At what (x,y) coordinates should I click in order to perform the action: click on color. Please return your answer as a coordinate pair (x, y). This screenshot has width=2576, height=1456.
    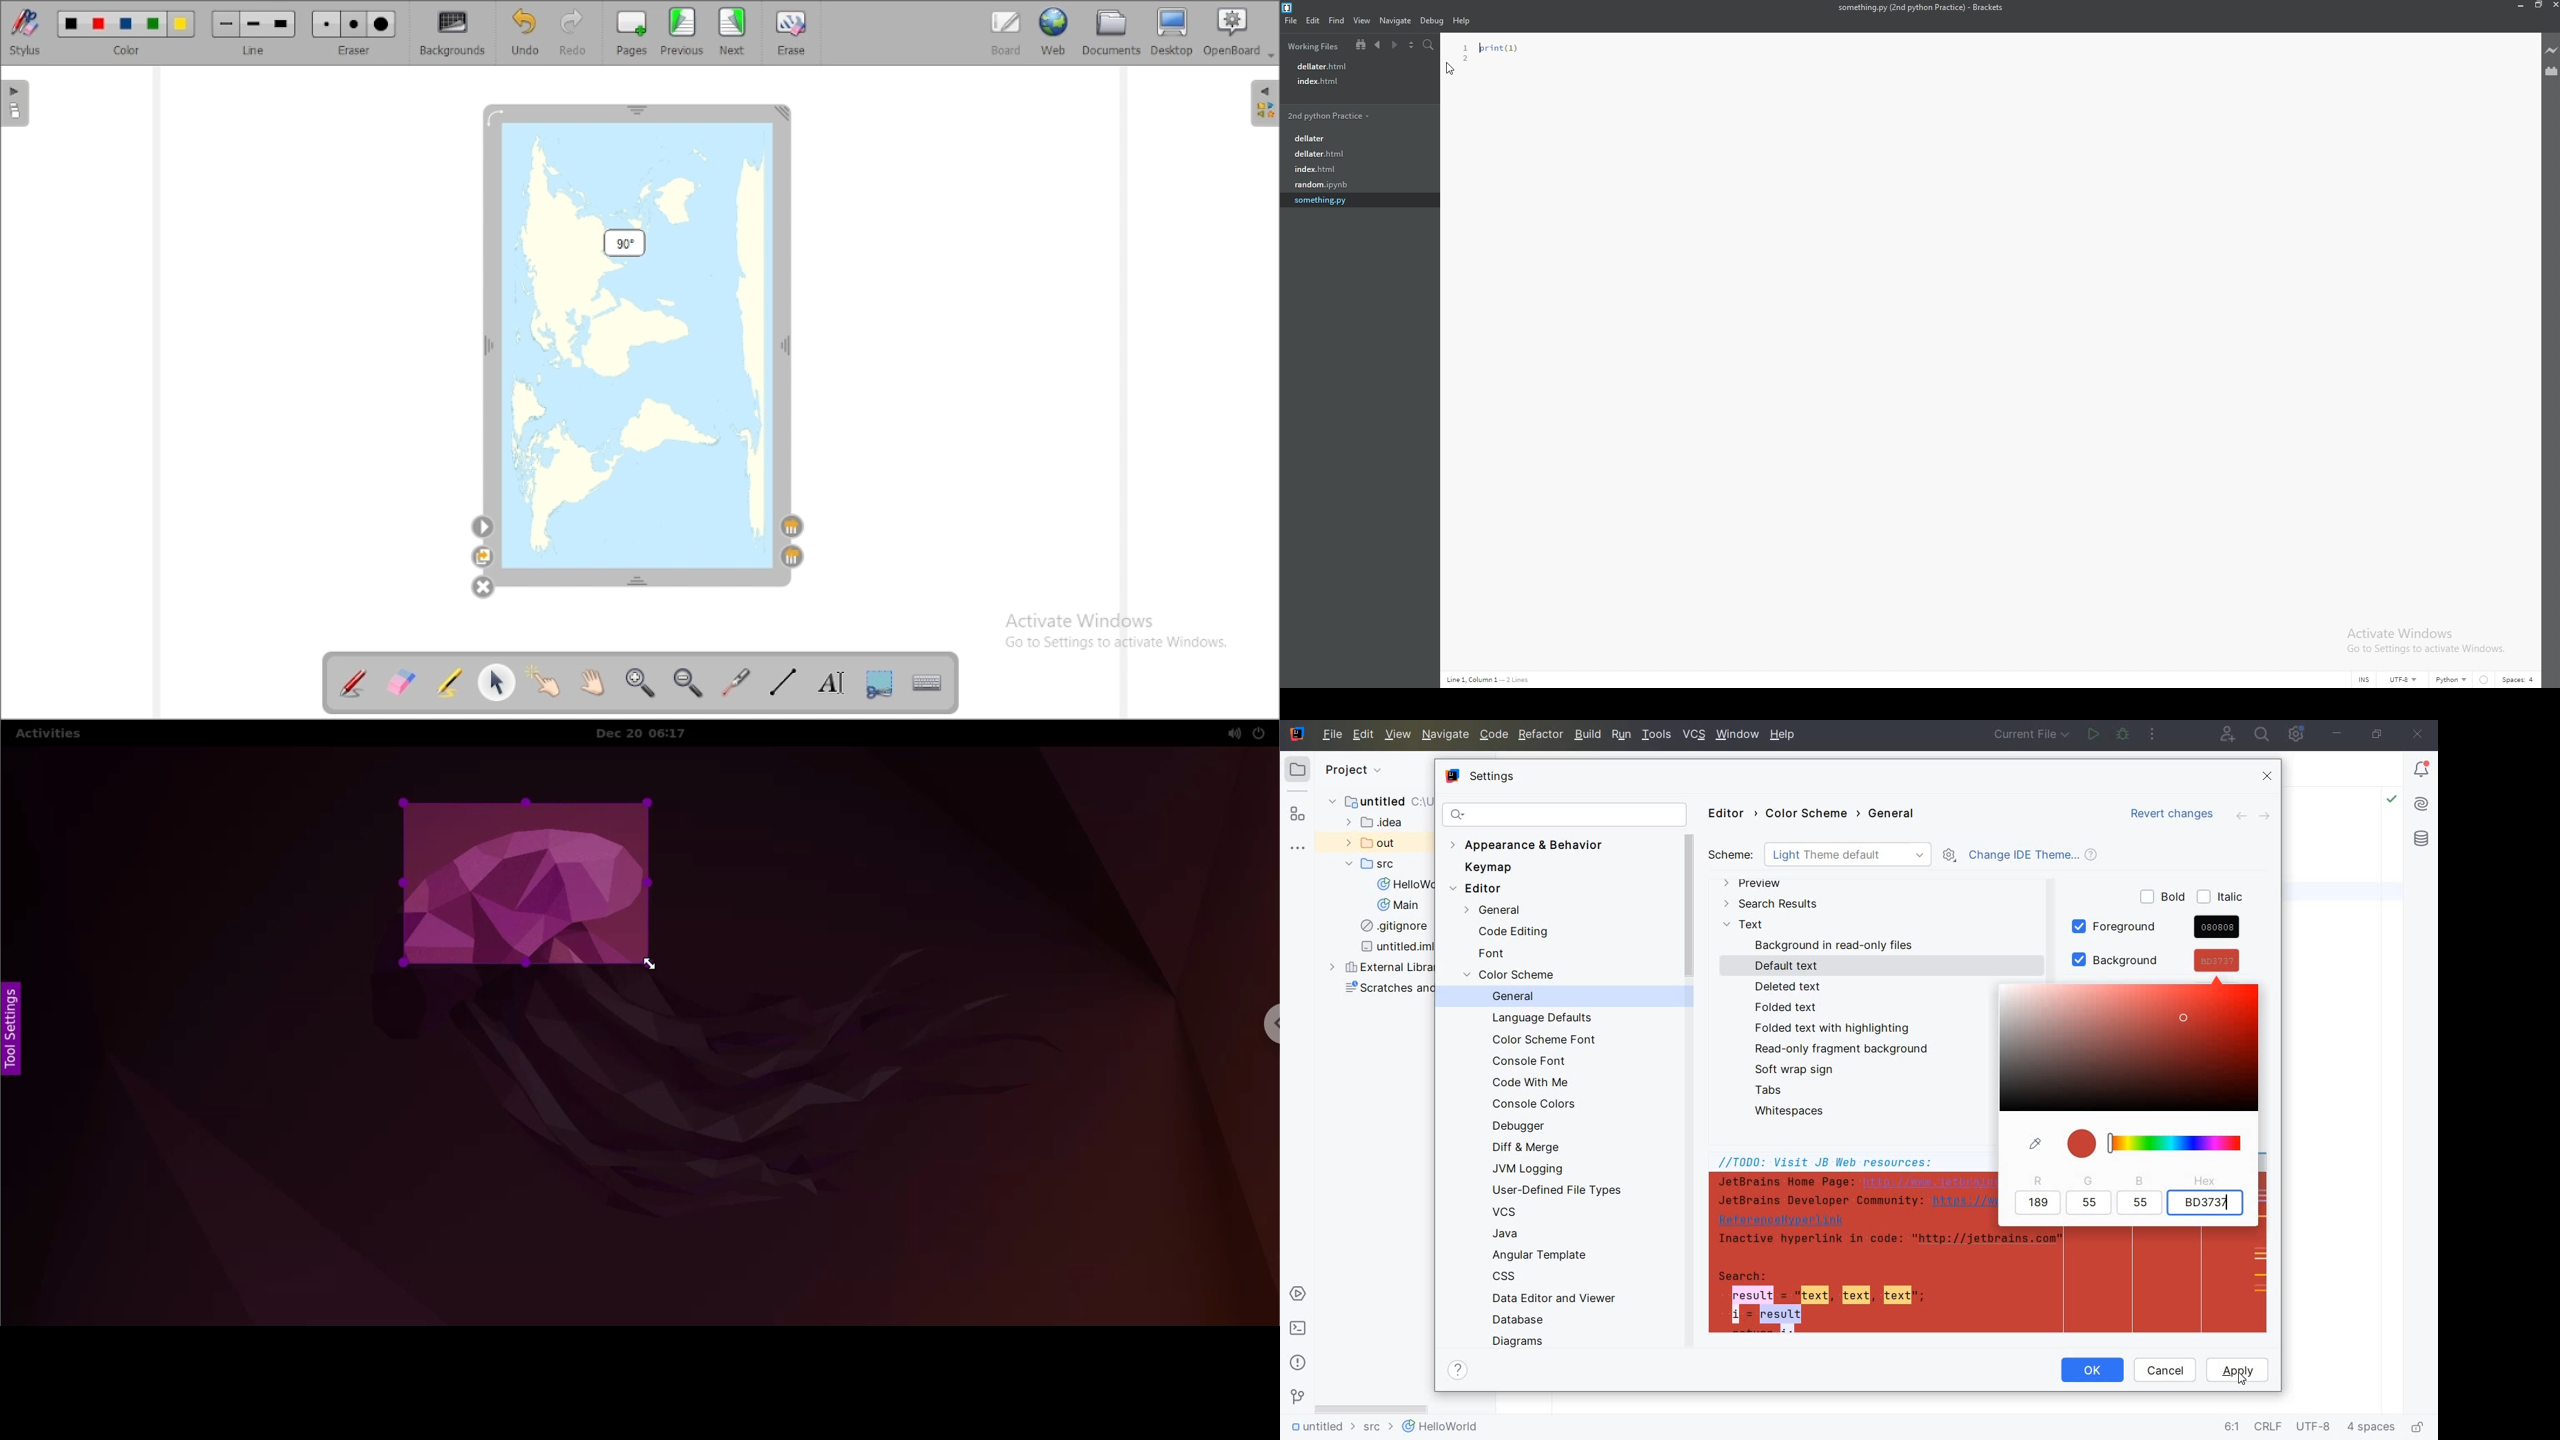
    Looking at the image, I should click on (127, 32).